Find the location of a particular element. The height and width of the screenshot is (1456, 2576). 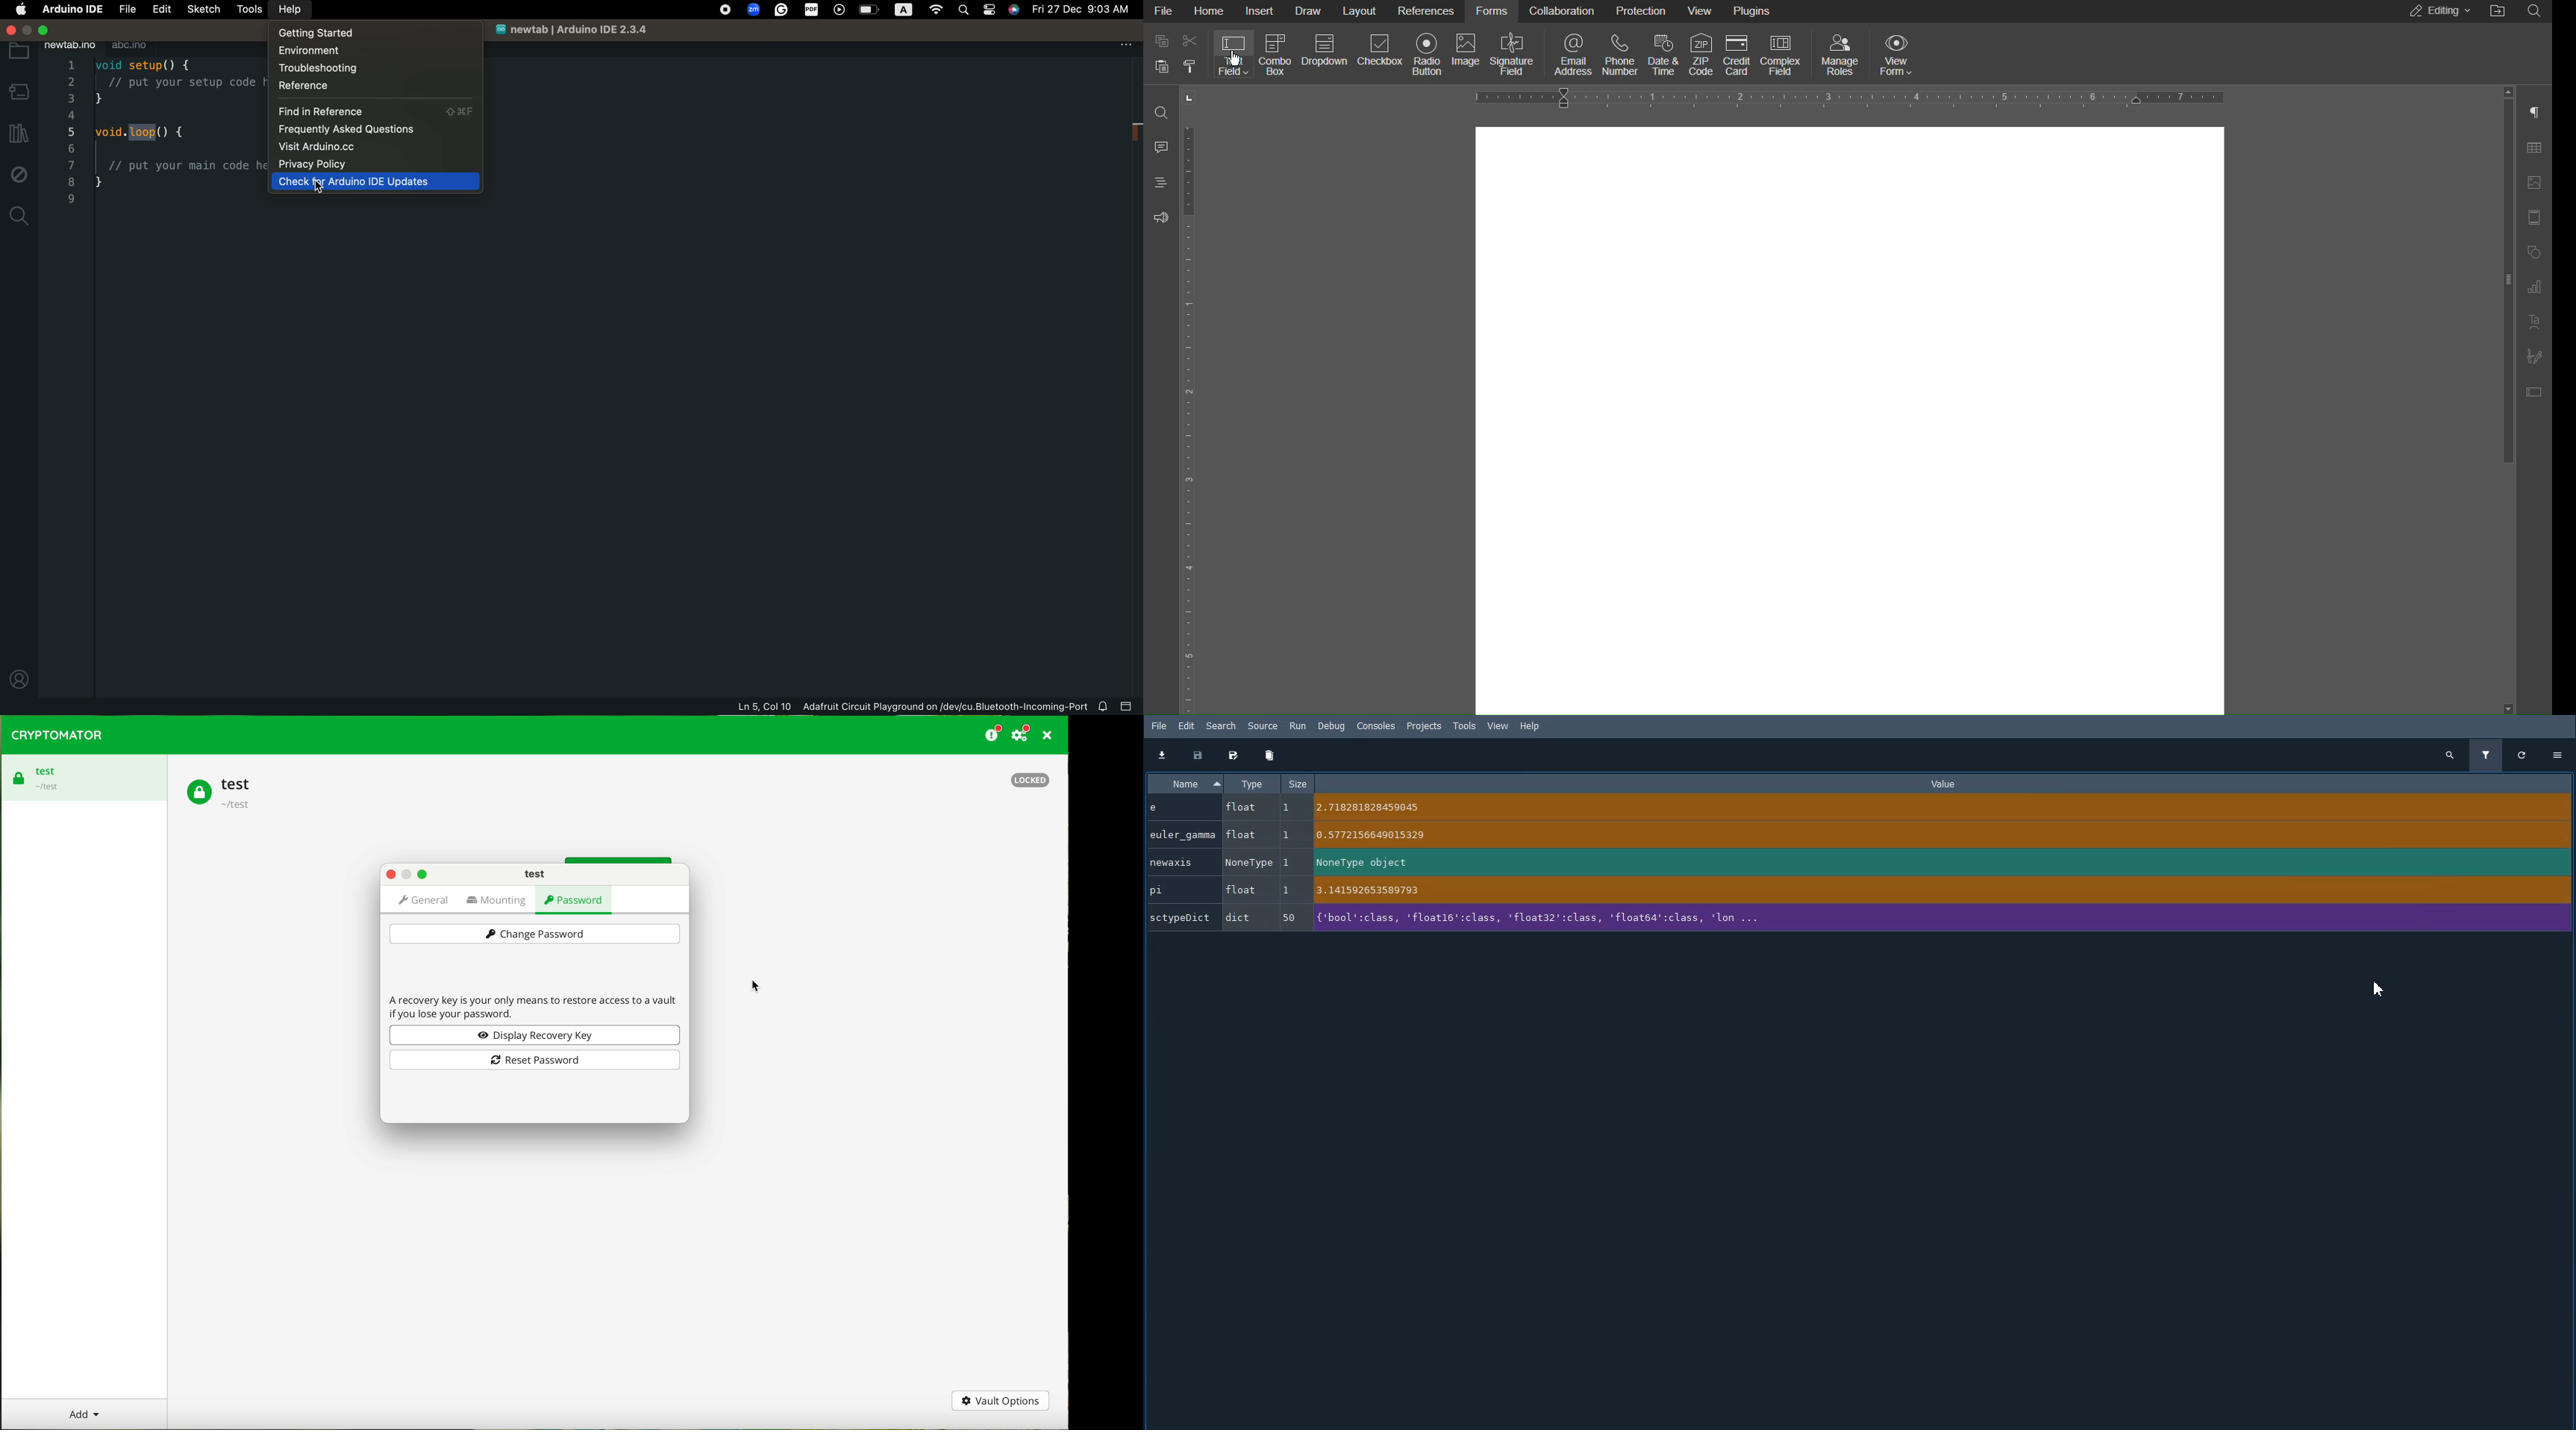

Feedback and Support is located at coordinates (1160, 217).